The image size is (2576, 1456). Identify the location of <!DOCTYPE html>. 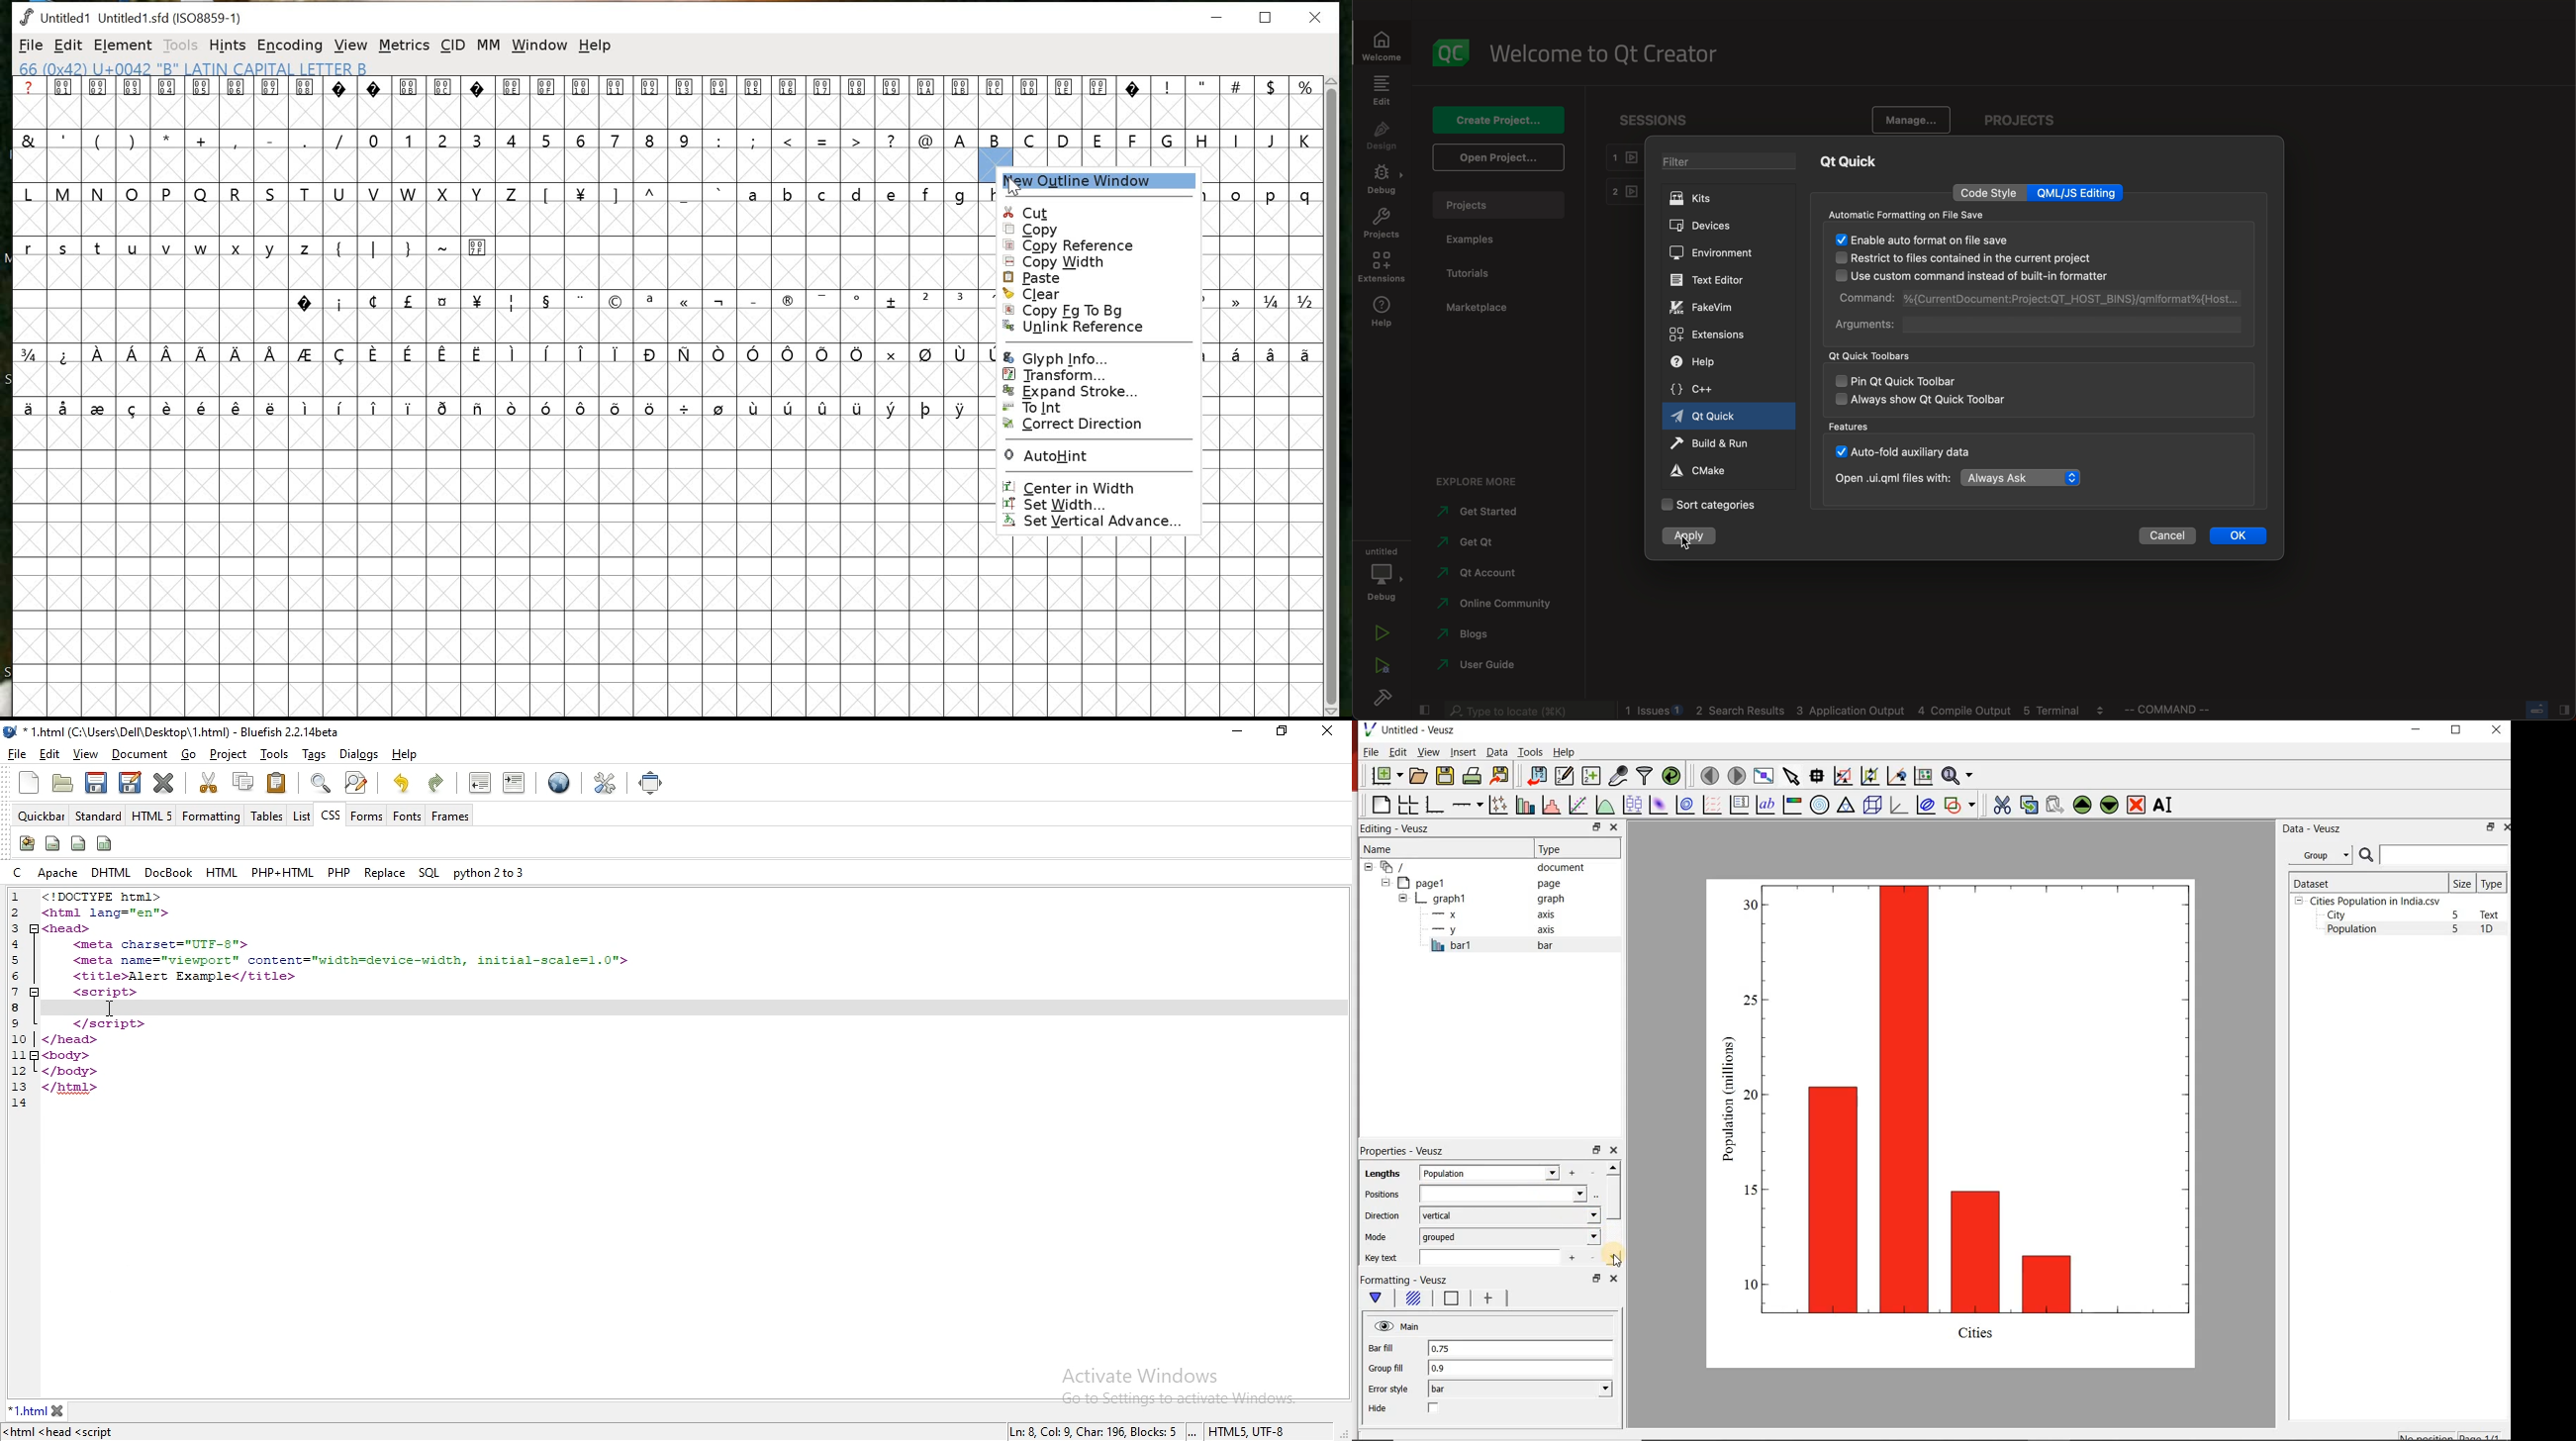
(102, 897).